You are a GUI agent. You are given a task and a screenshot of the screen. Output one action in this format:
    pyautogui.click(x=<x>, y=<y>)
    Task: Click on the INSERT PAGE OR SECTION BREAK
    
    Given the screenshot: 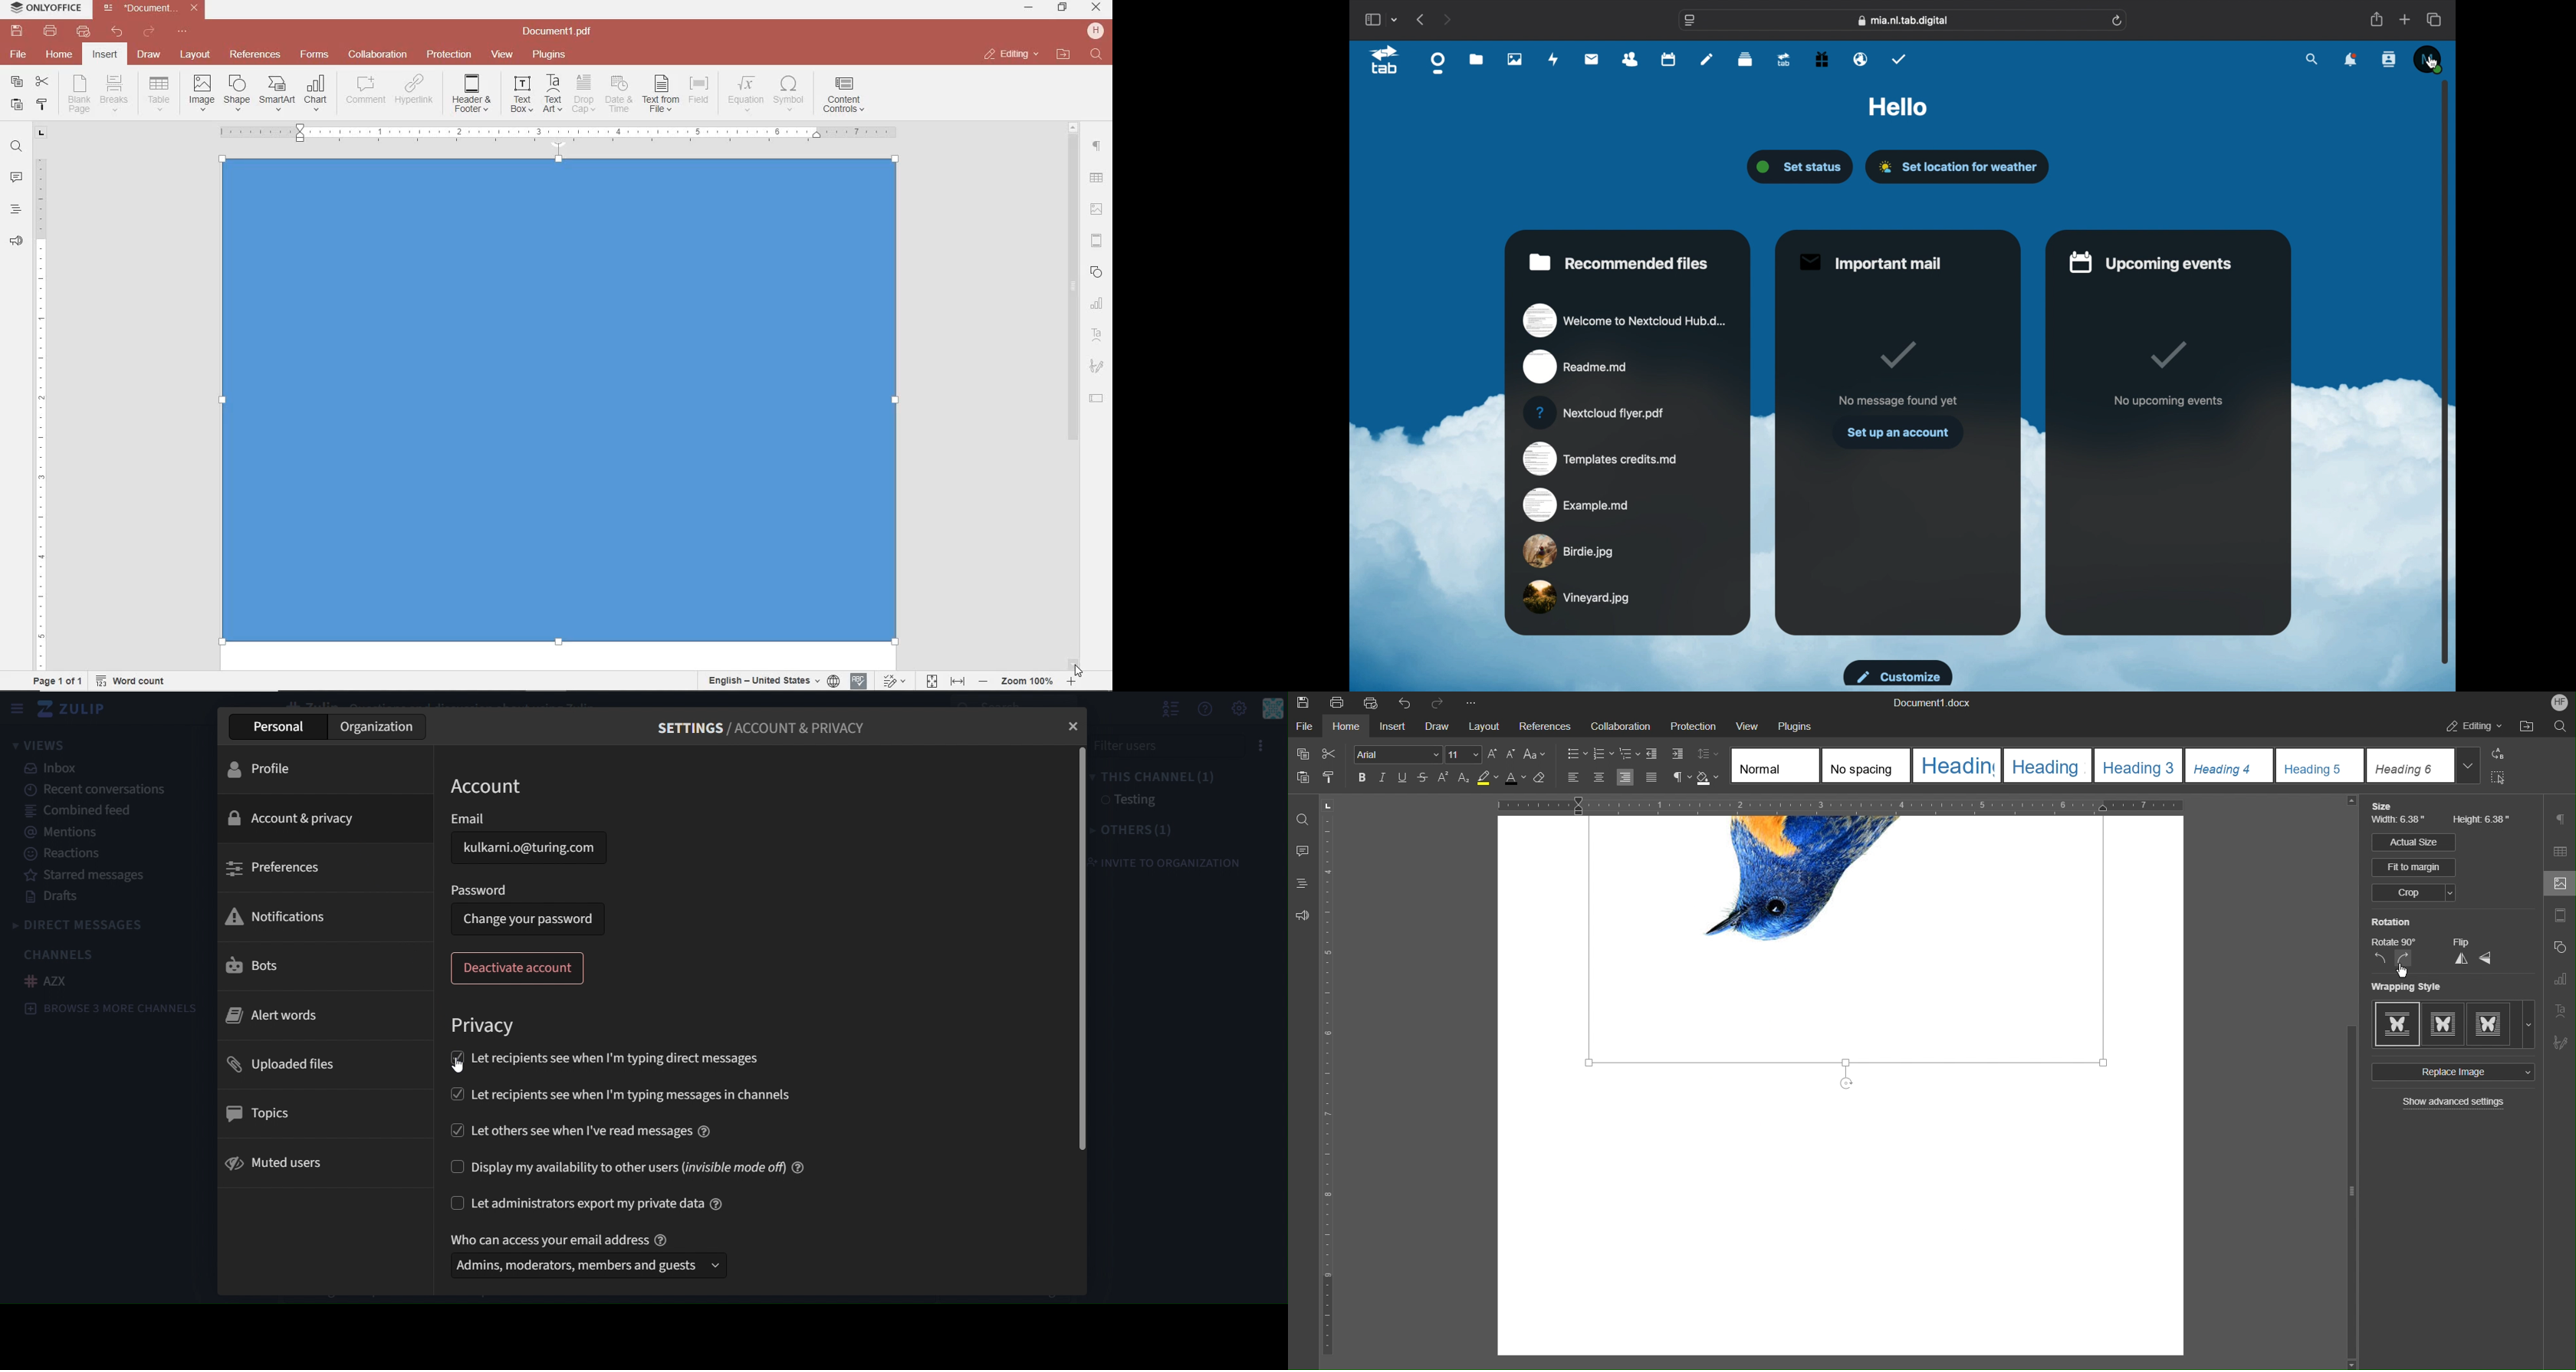 What is the action you would take?
    pyautogui.click(x=114, y=94)
    